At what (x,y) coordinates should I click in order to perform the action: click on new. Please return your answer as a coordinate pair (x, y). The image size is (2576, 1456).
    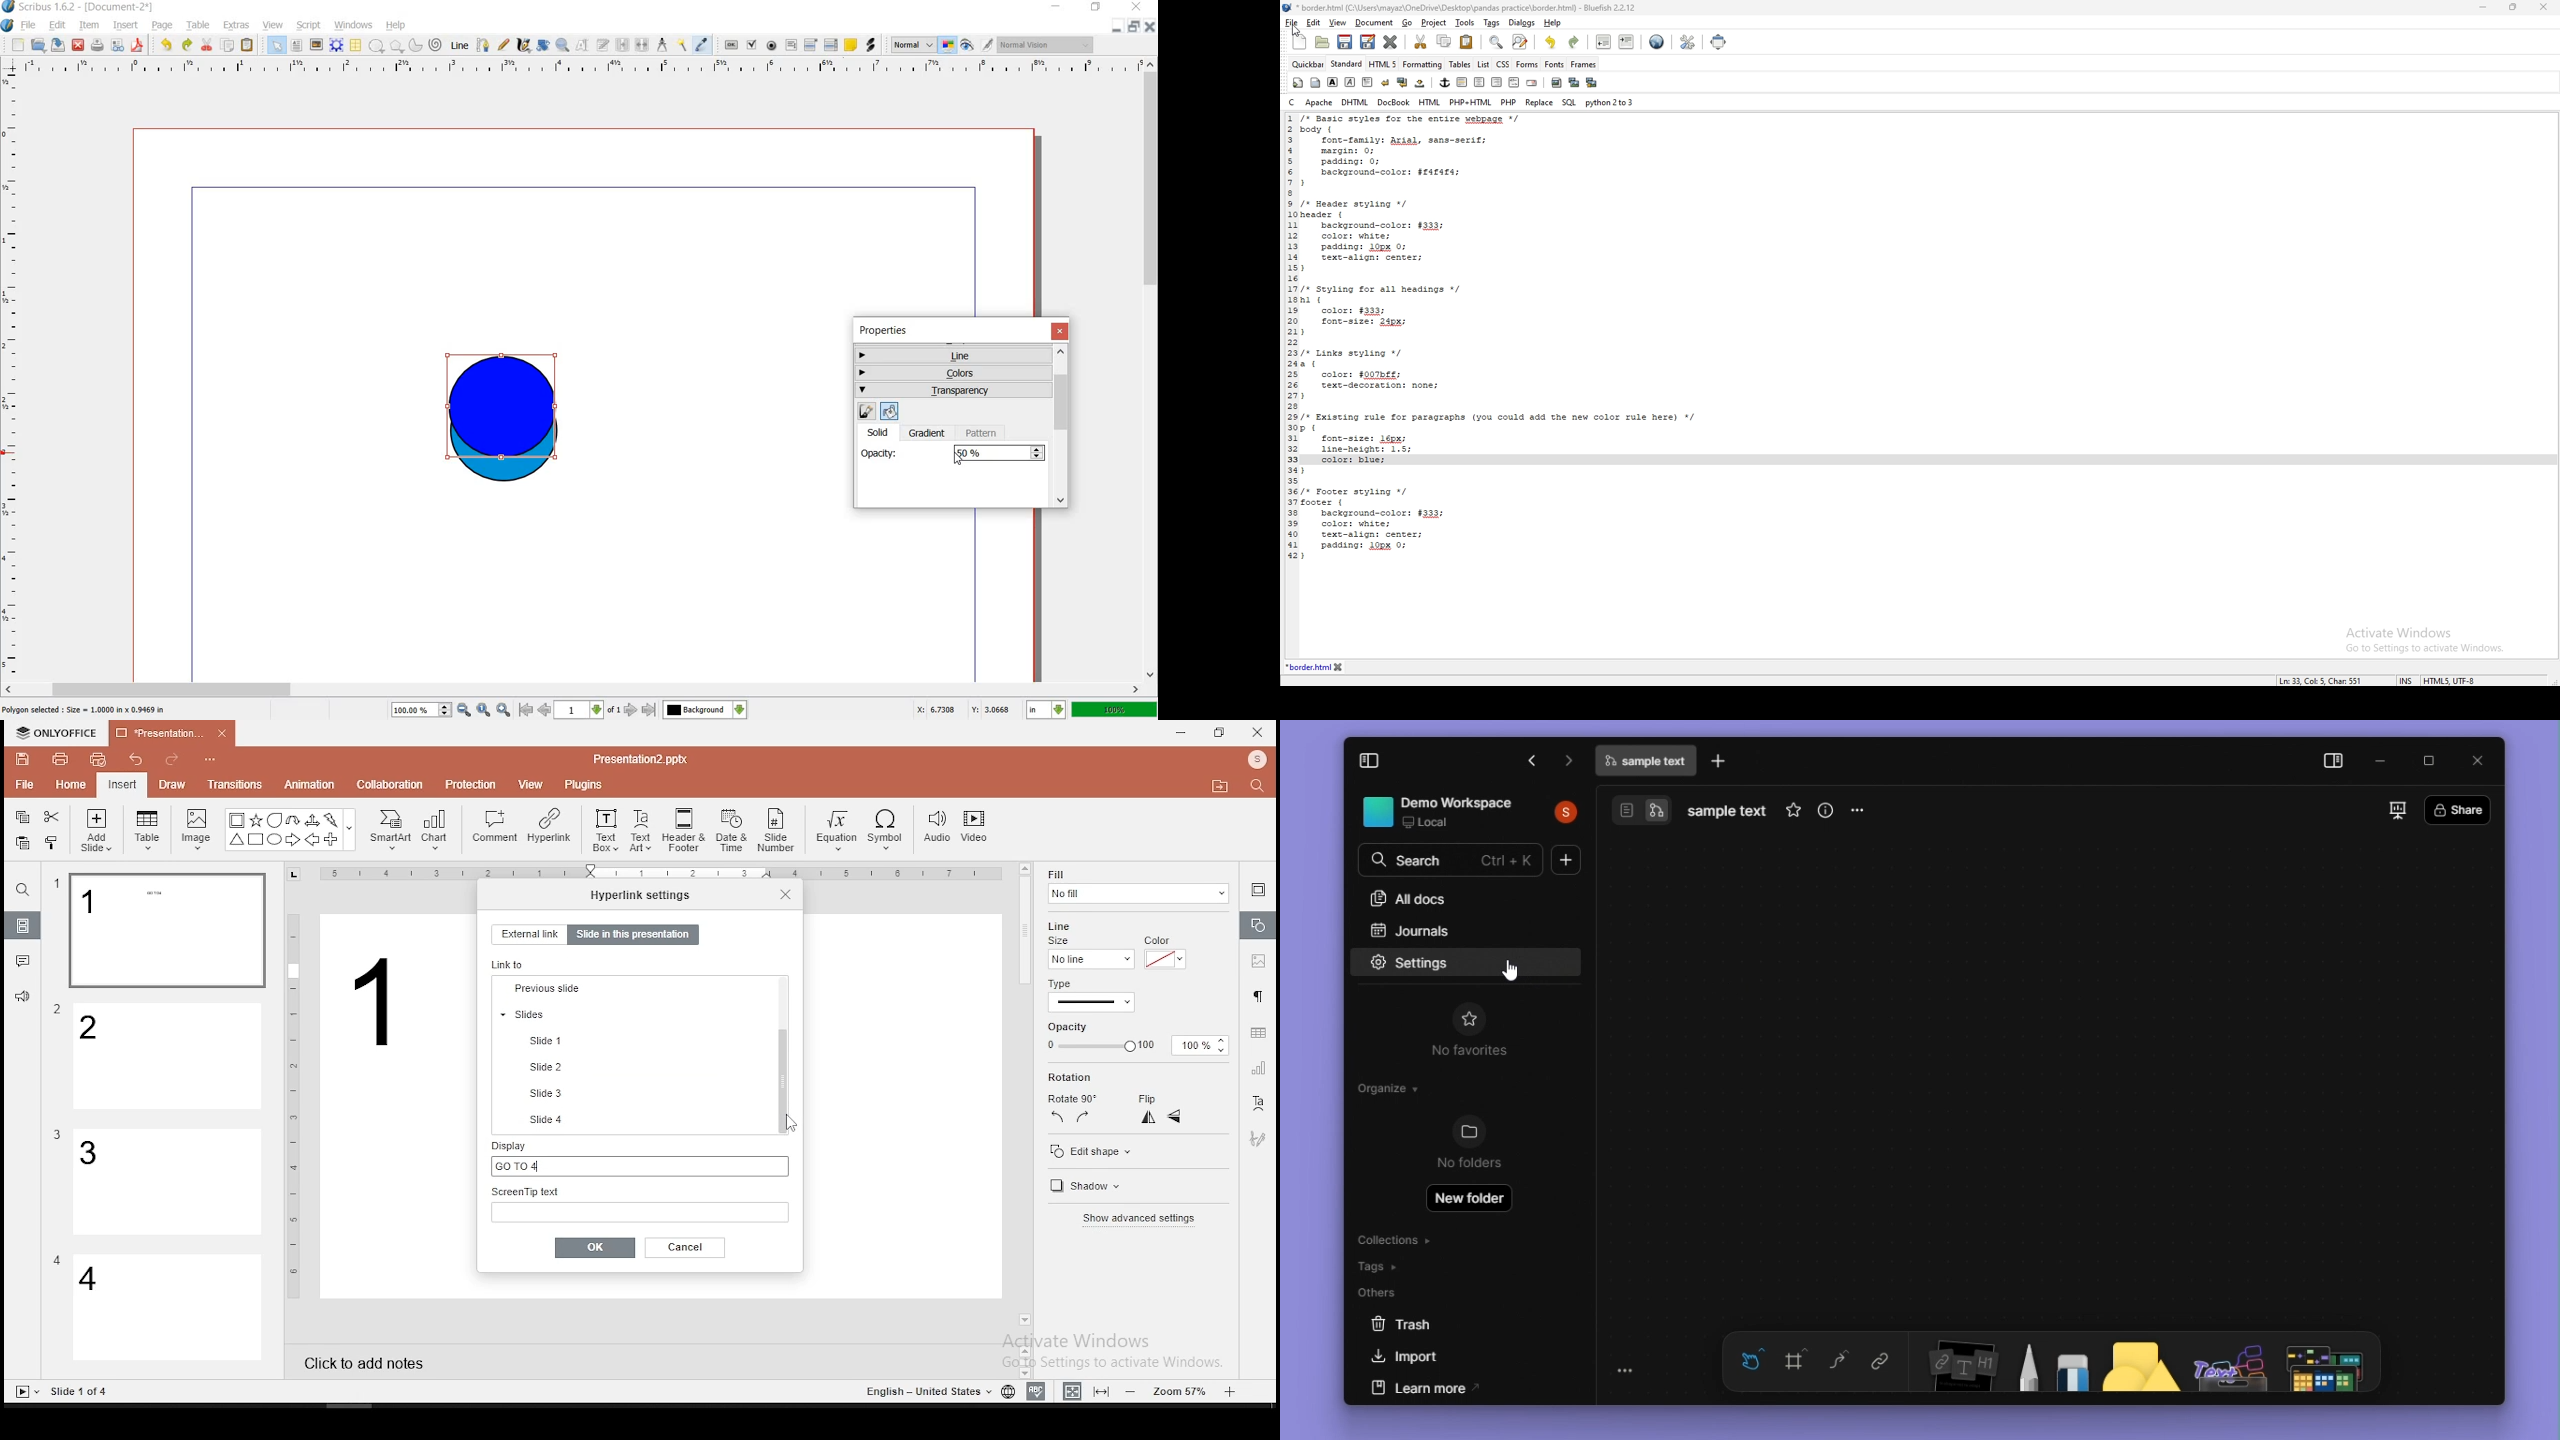
    Looking at the image, I should click on (1295, 47).